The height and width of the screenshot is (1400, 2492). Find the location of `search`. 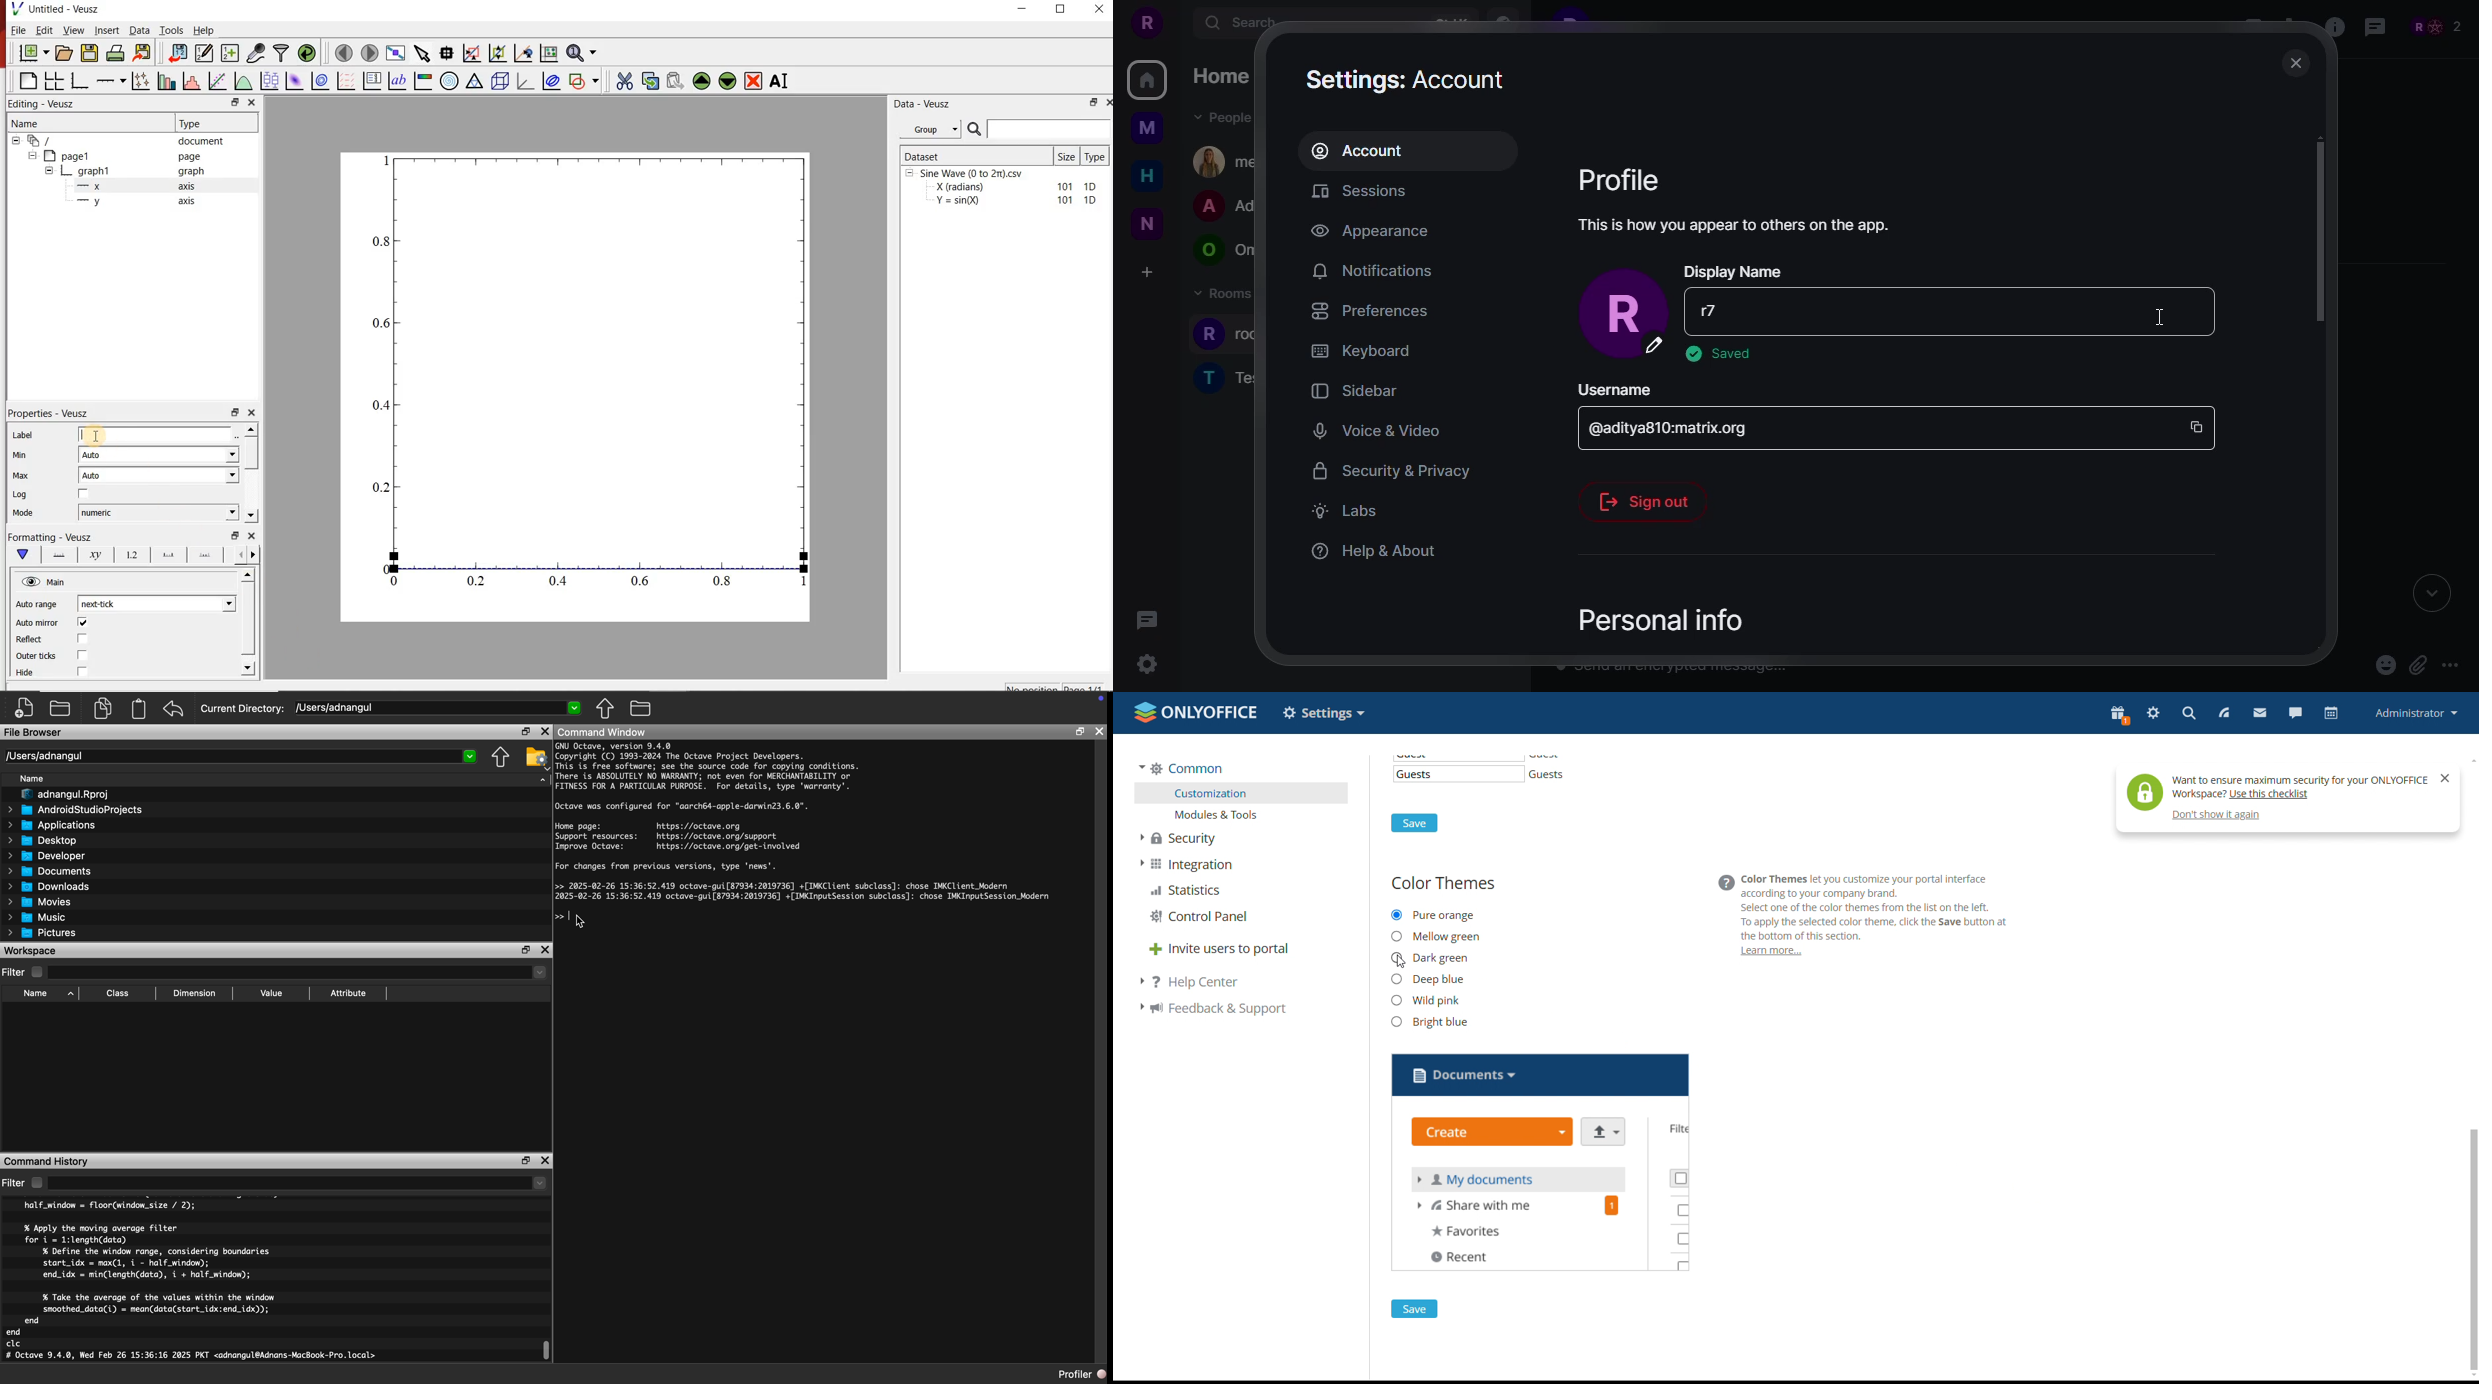

search is located at coordinates (2188, 713).